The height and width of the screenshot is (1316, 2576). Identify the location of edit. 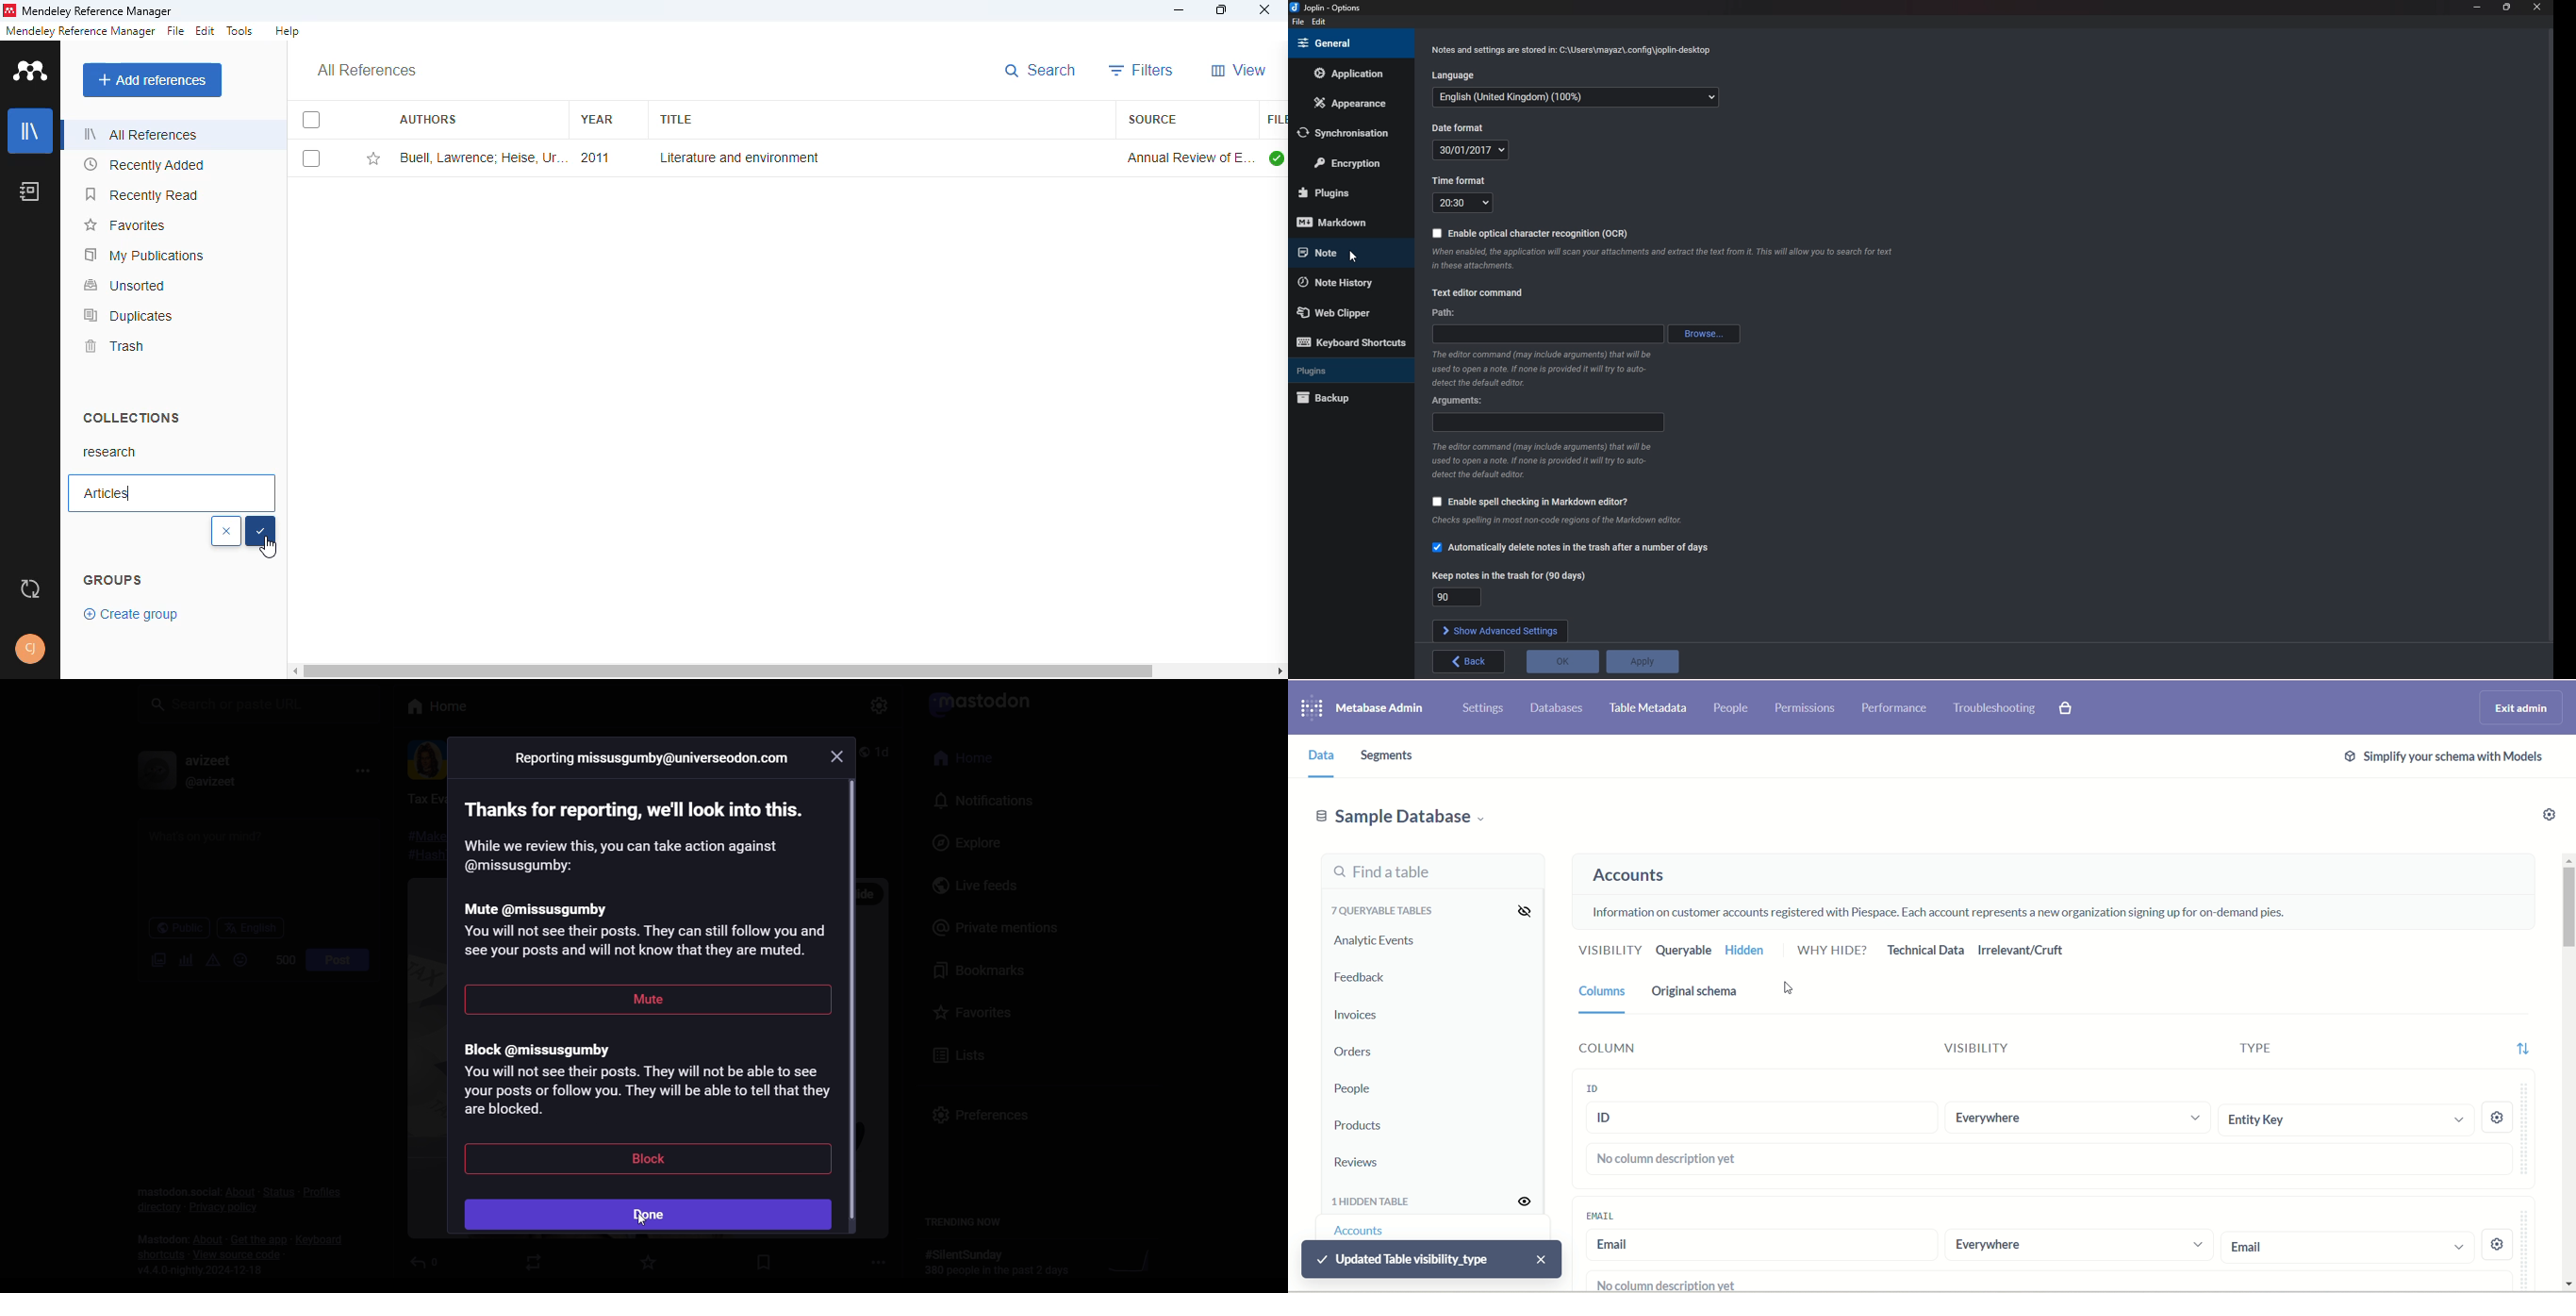
(206, 30).